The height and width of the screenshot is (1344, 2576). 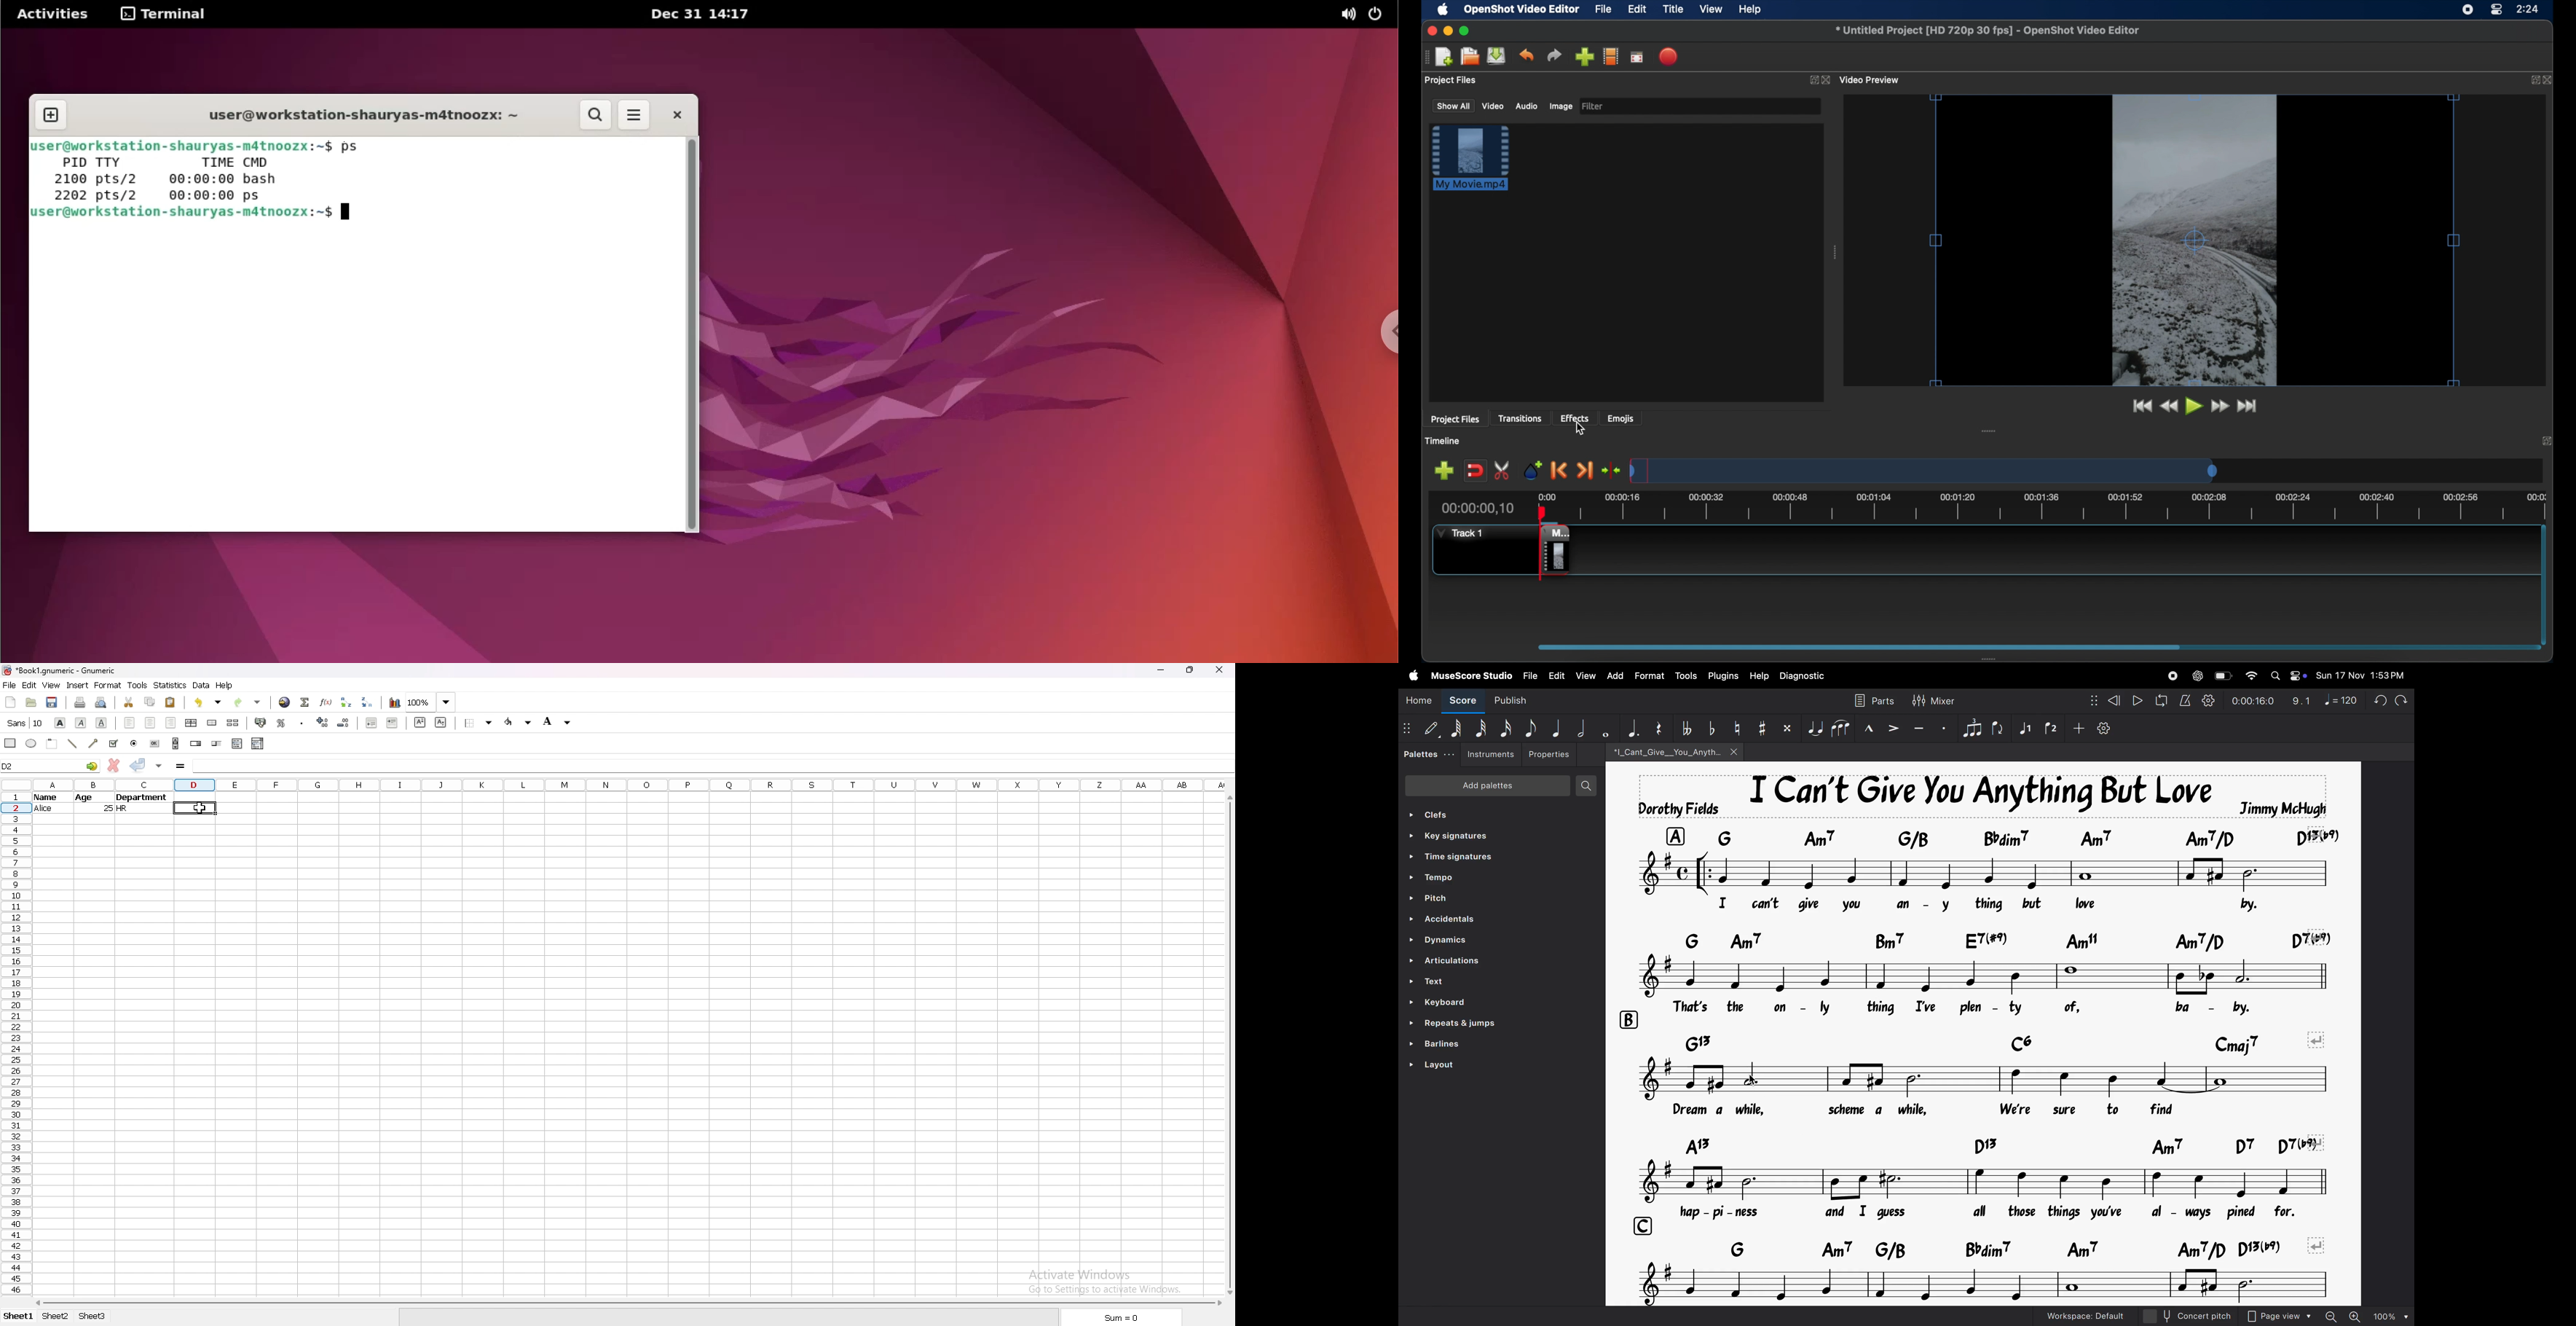 I want to click on ellipse, so click(x=32, y=743).